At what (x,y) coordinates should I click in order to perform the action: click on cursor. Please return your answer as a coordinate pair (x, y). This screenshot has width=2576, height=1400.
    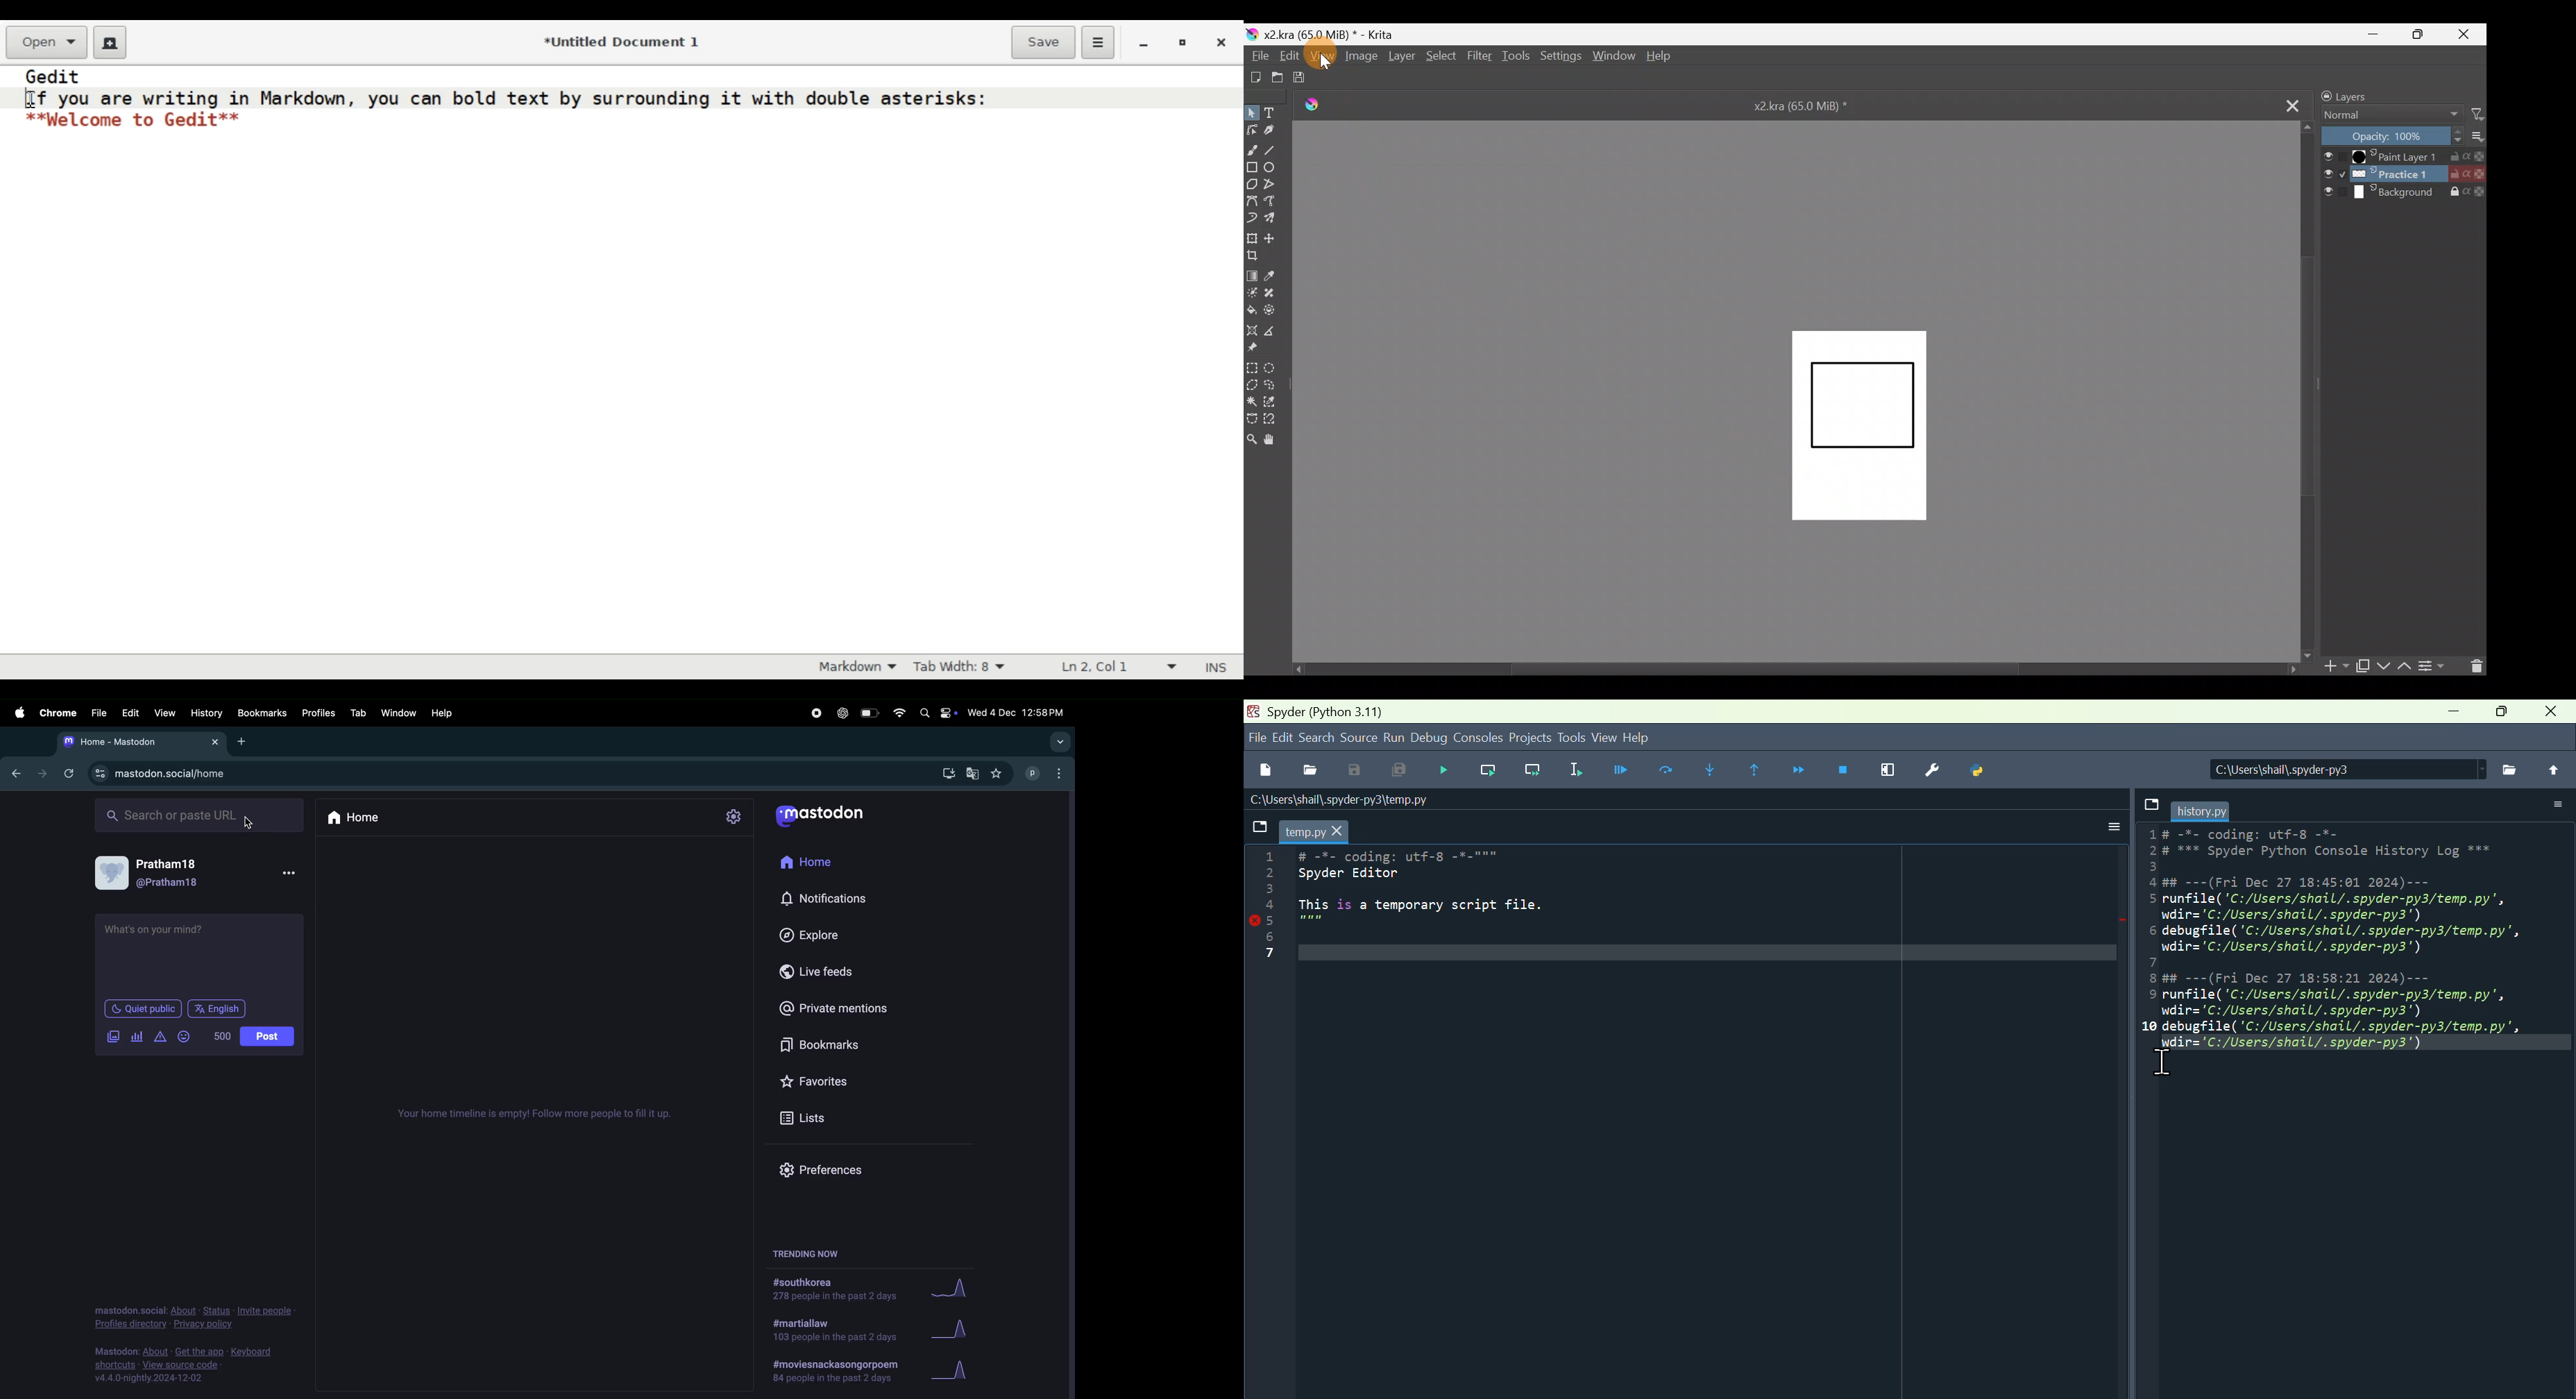
    Looking at the image, I should click on (32, 100).